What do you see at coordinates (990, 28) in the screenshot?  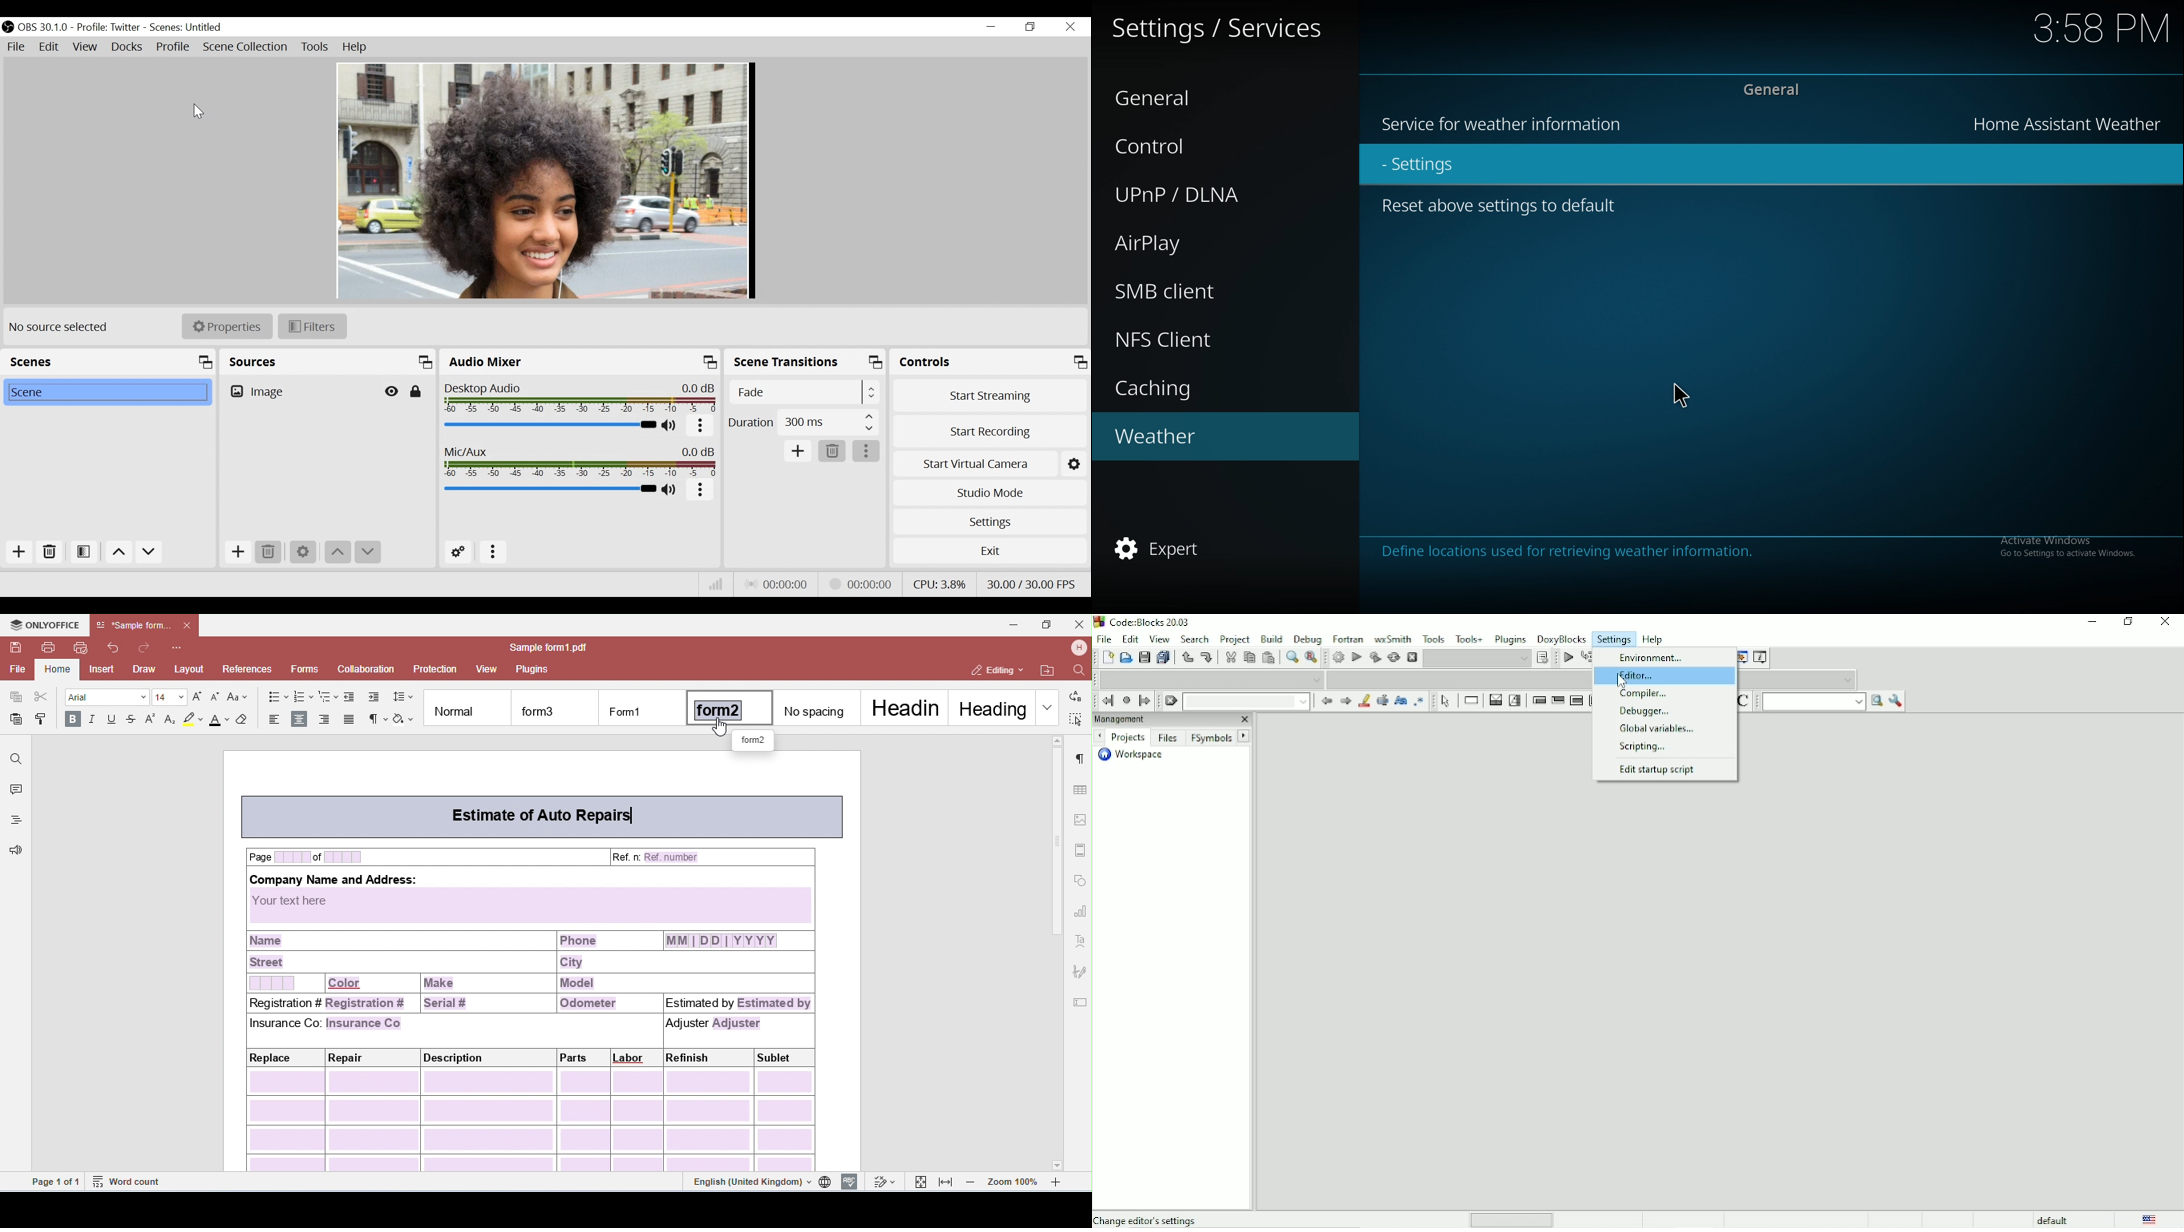 I see `minimize` at bounding box center [990, 28].